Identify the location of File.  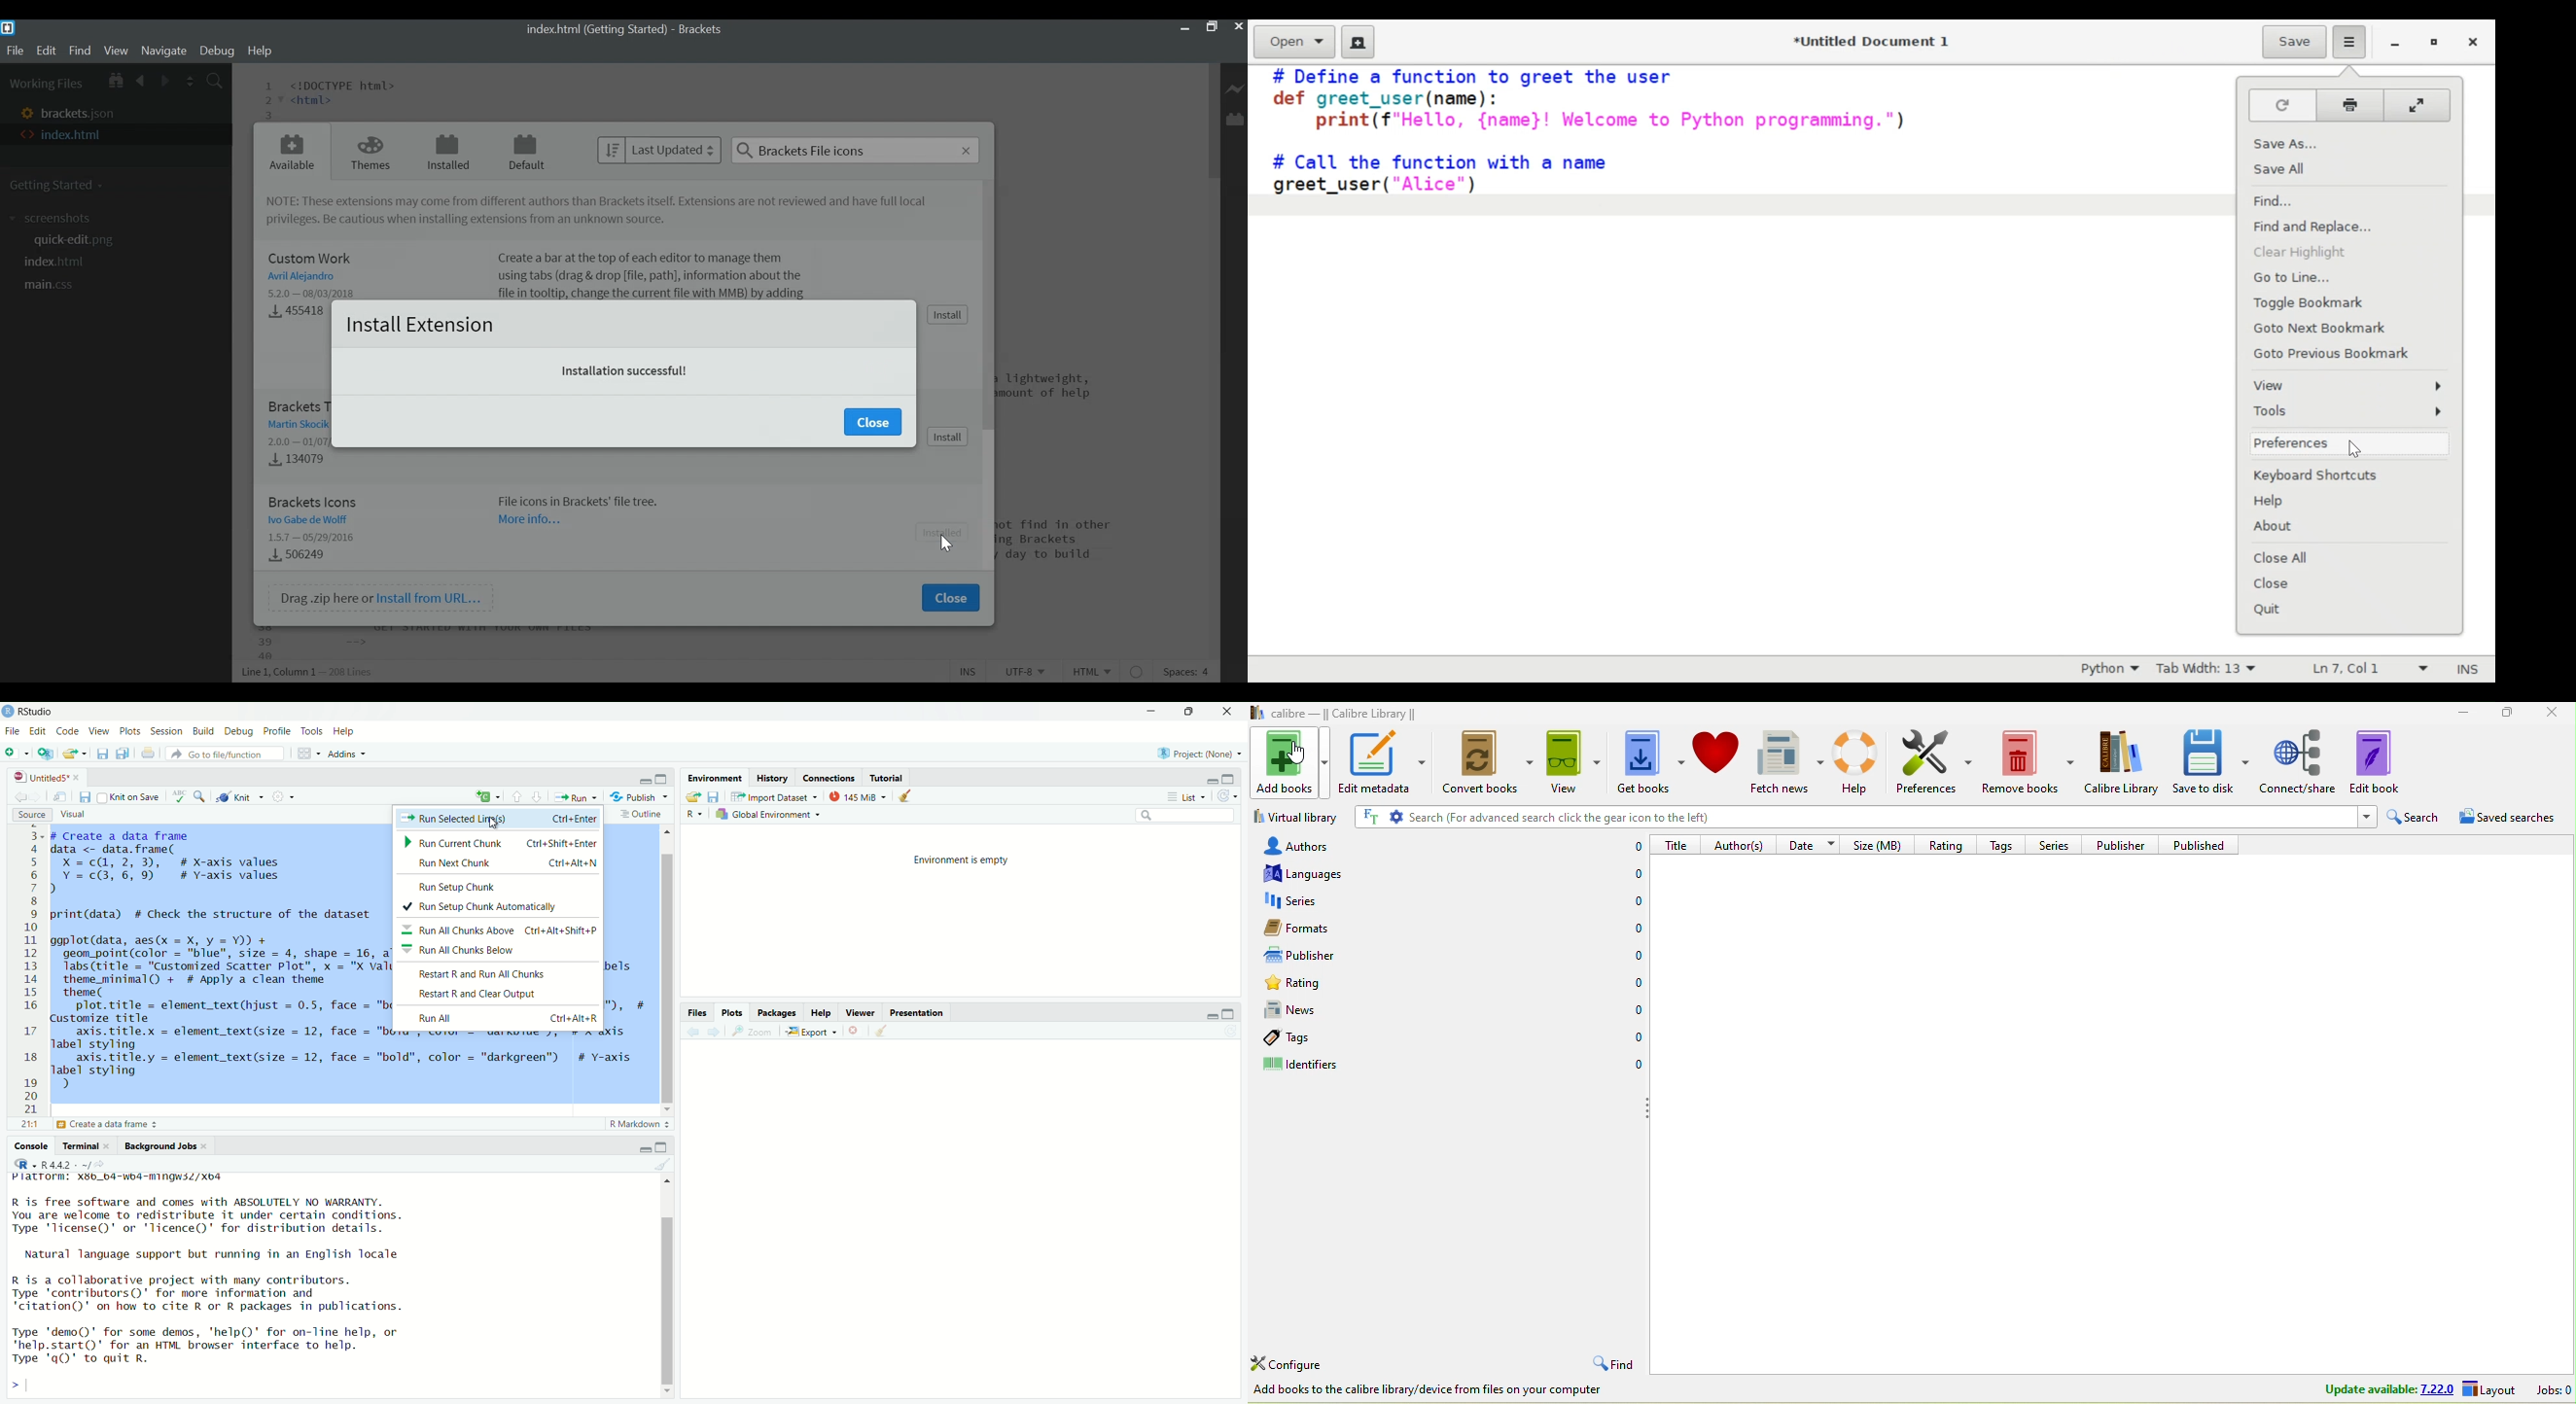
(11, 731).